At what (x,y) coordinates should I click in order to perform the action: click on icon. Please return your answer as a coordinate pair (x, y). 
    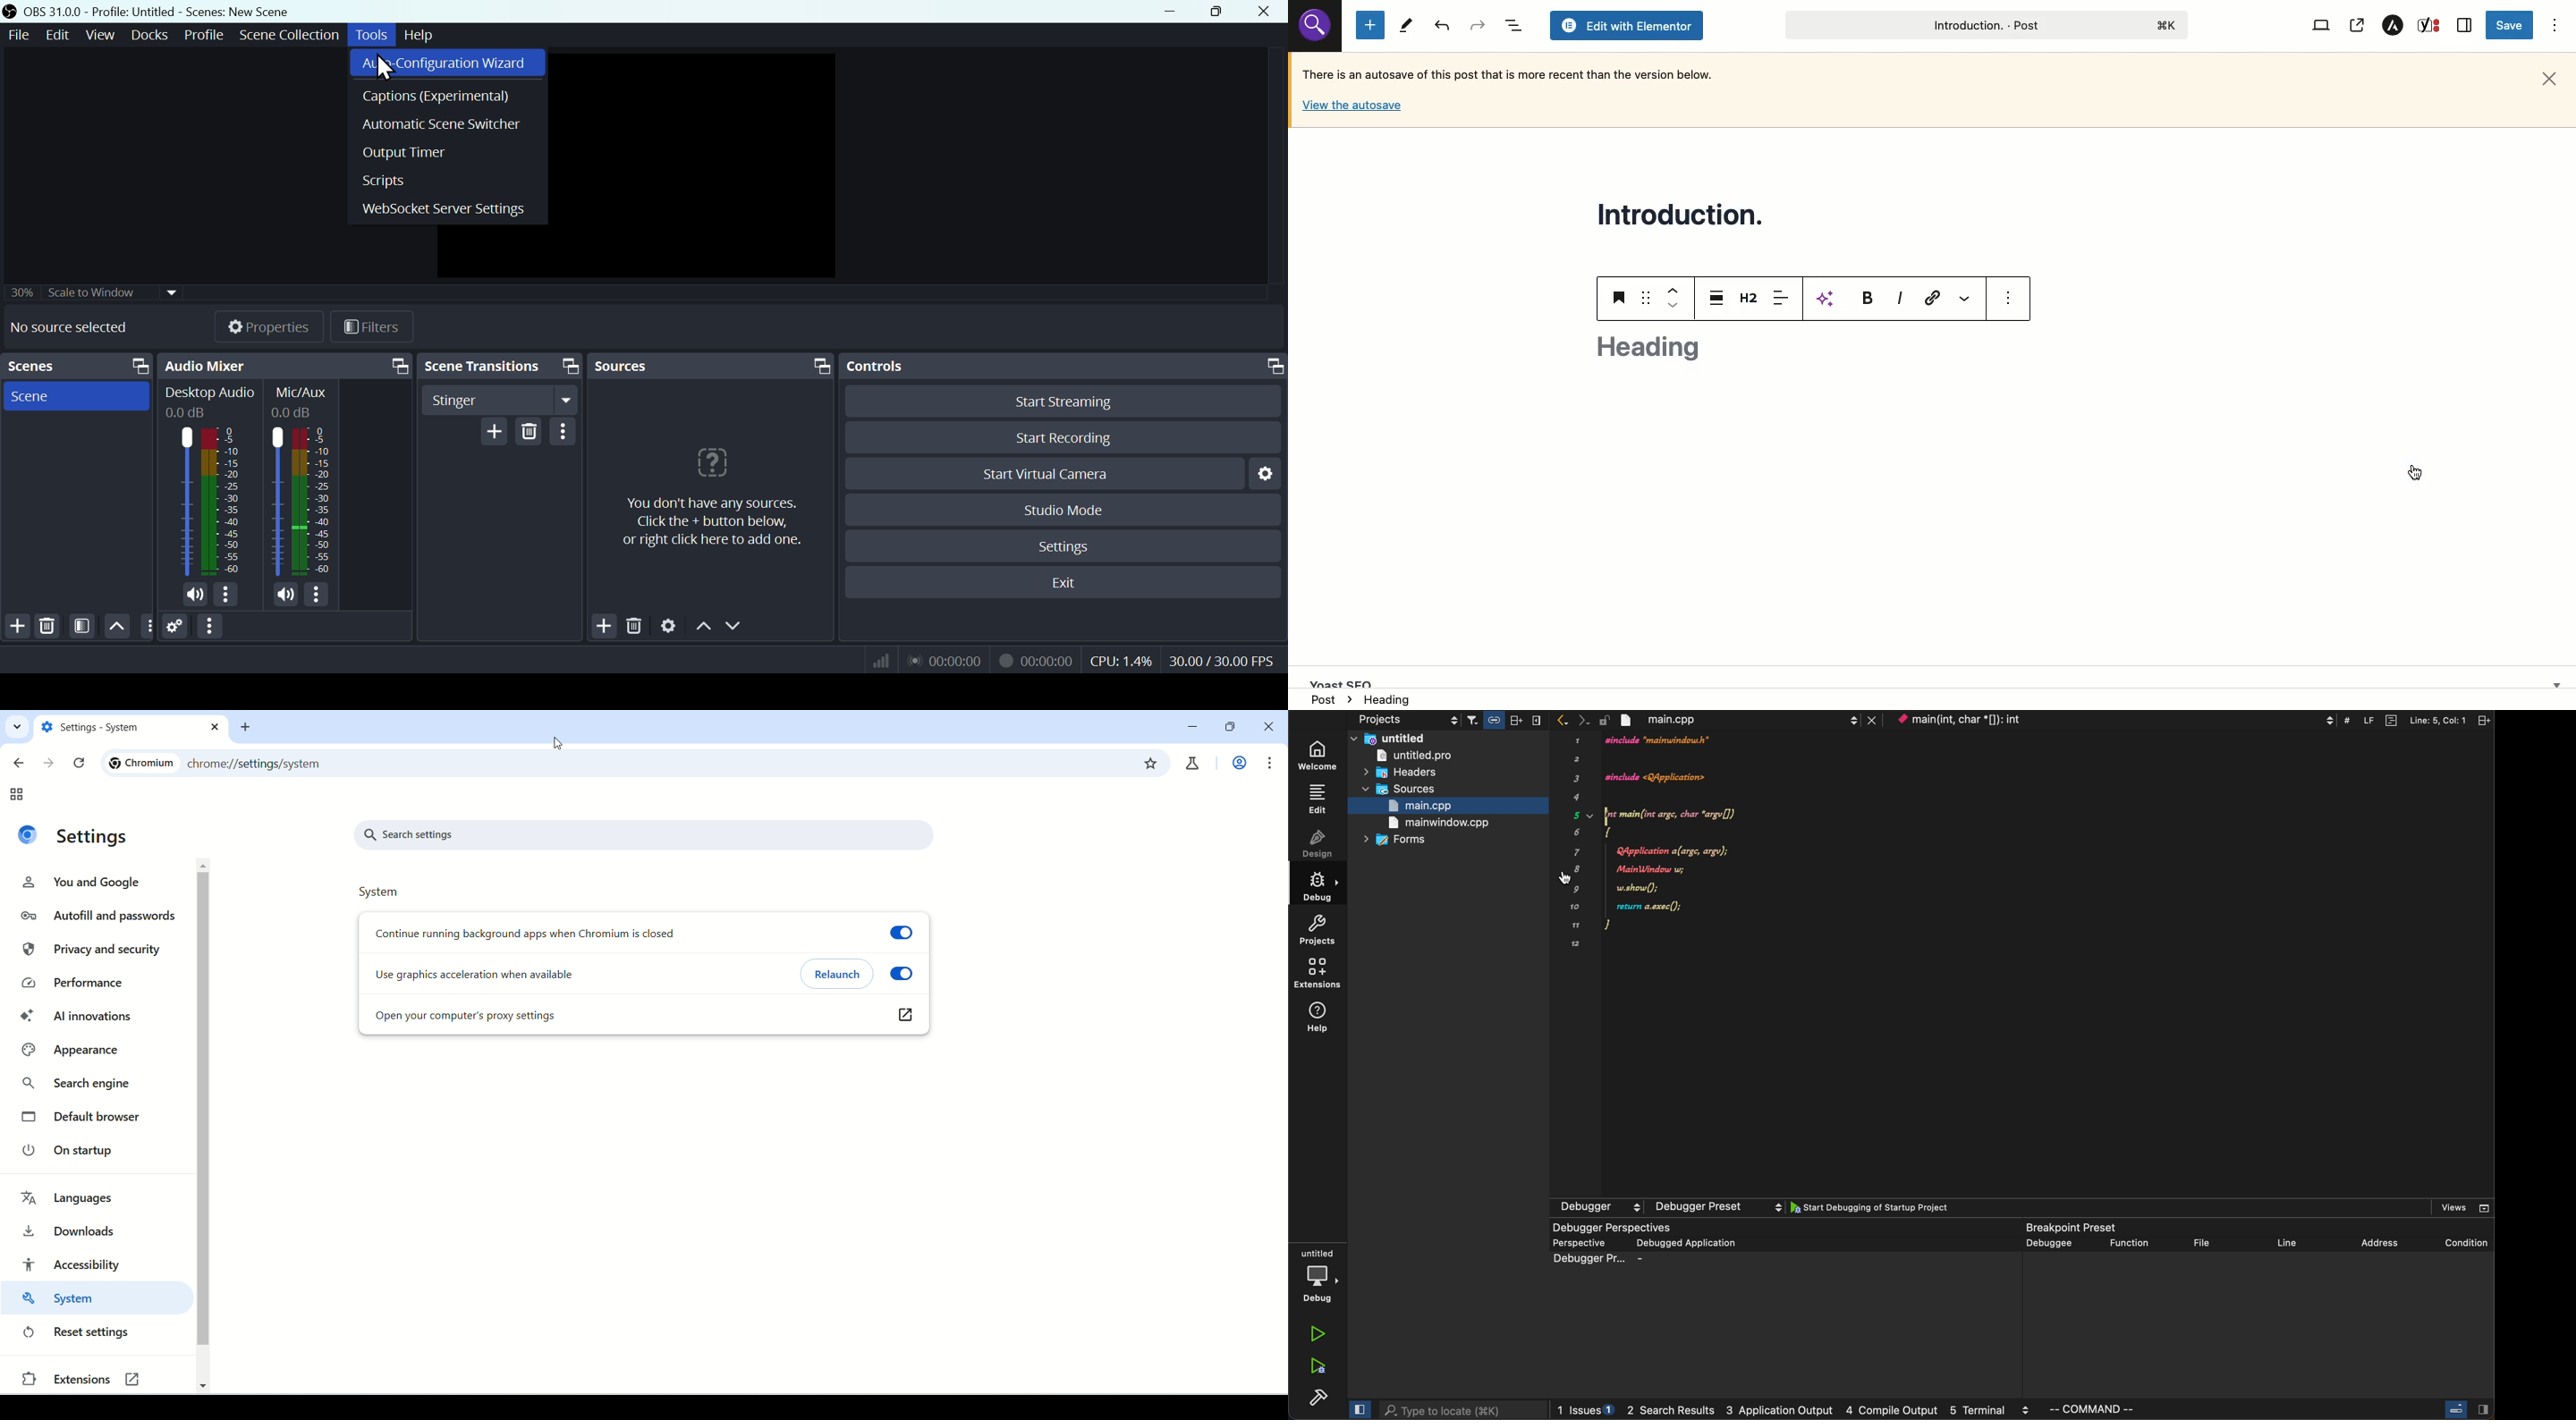
    Looking at the image, I should click on (710, 461).